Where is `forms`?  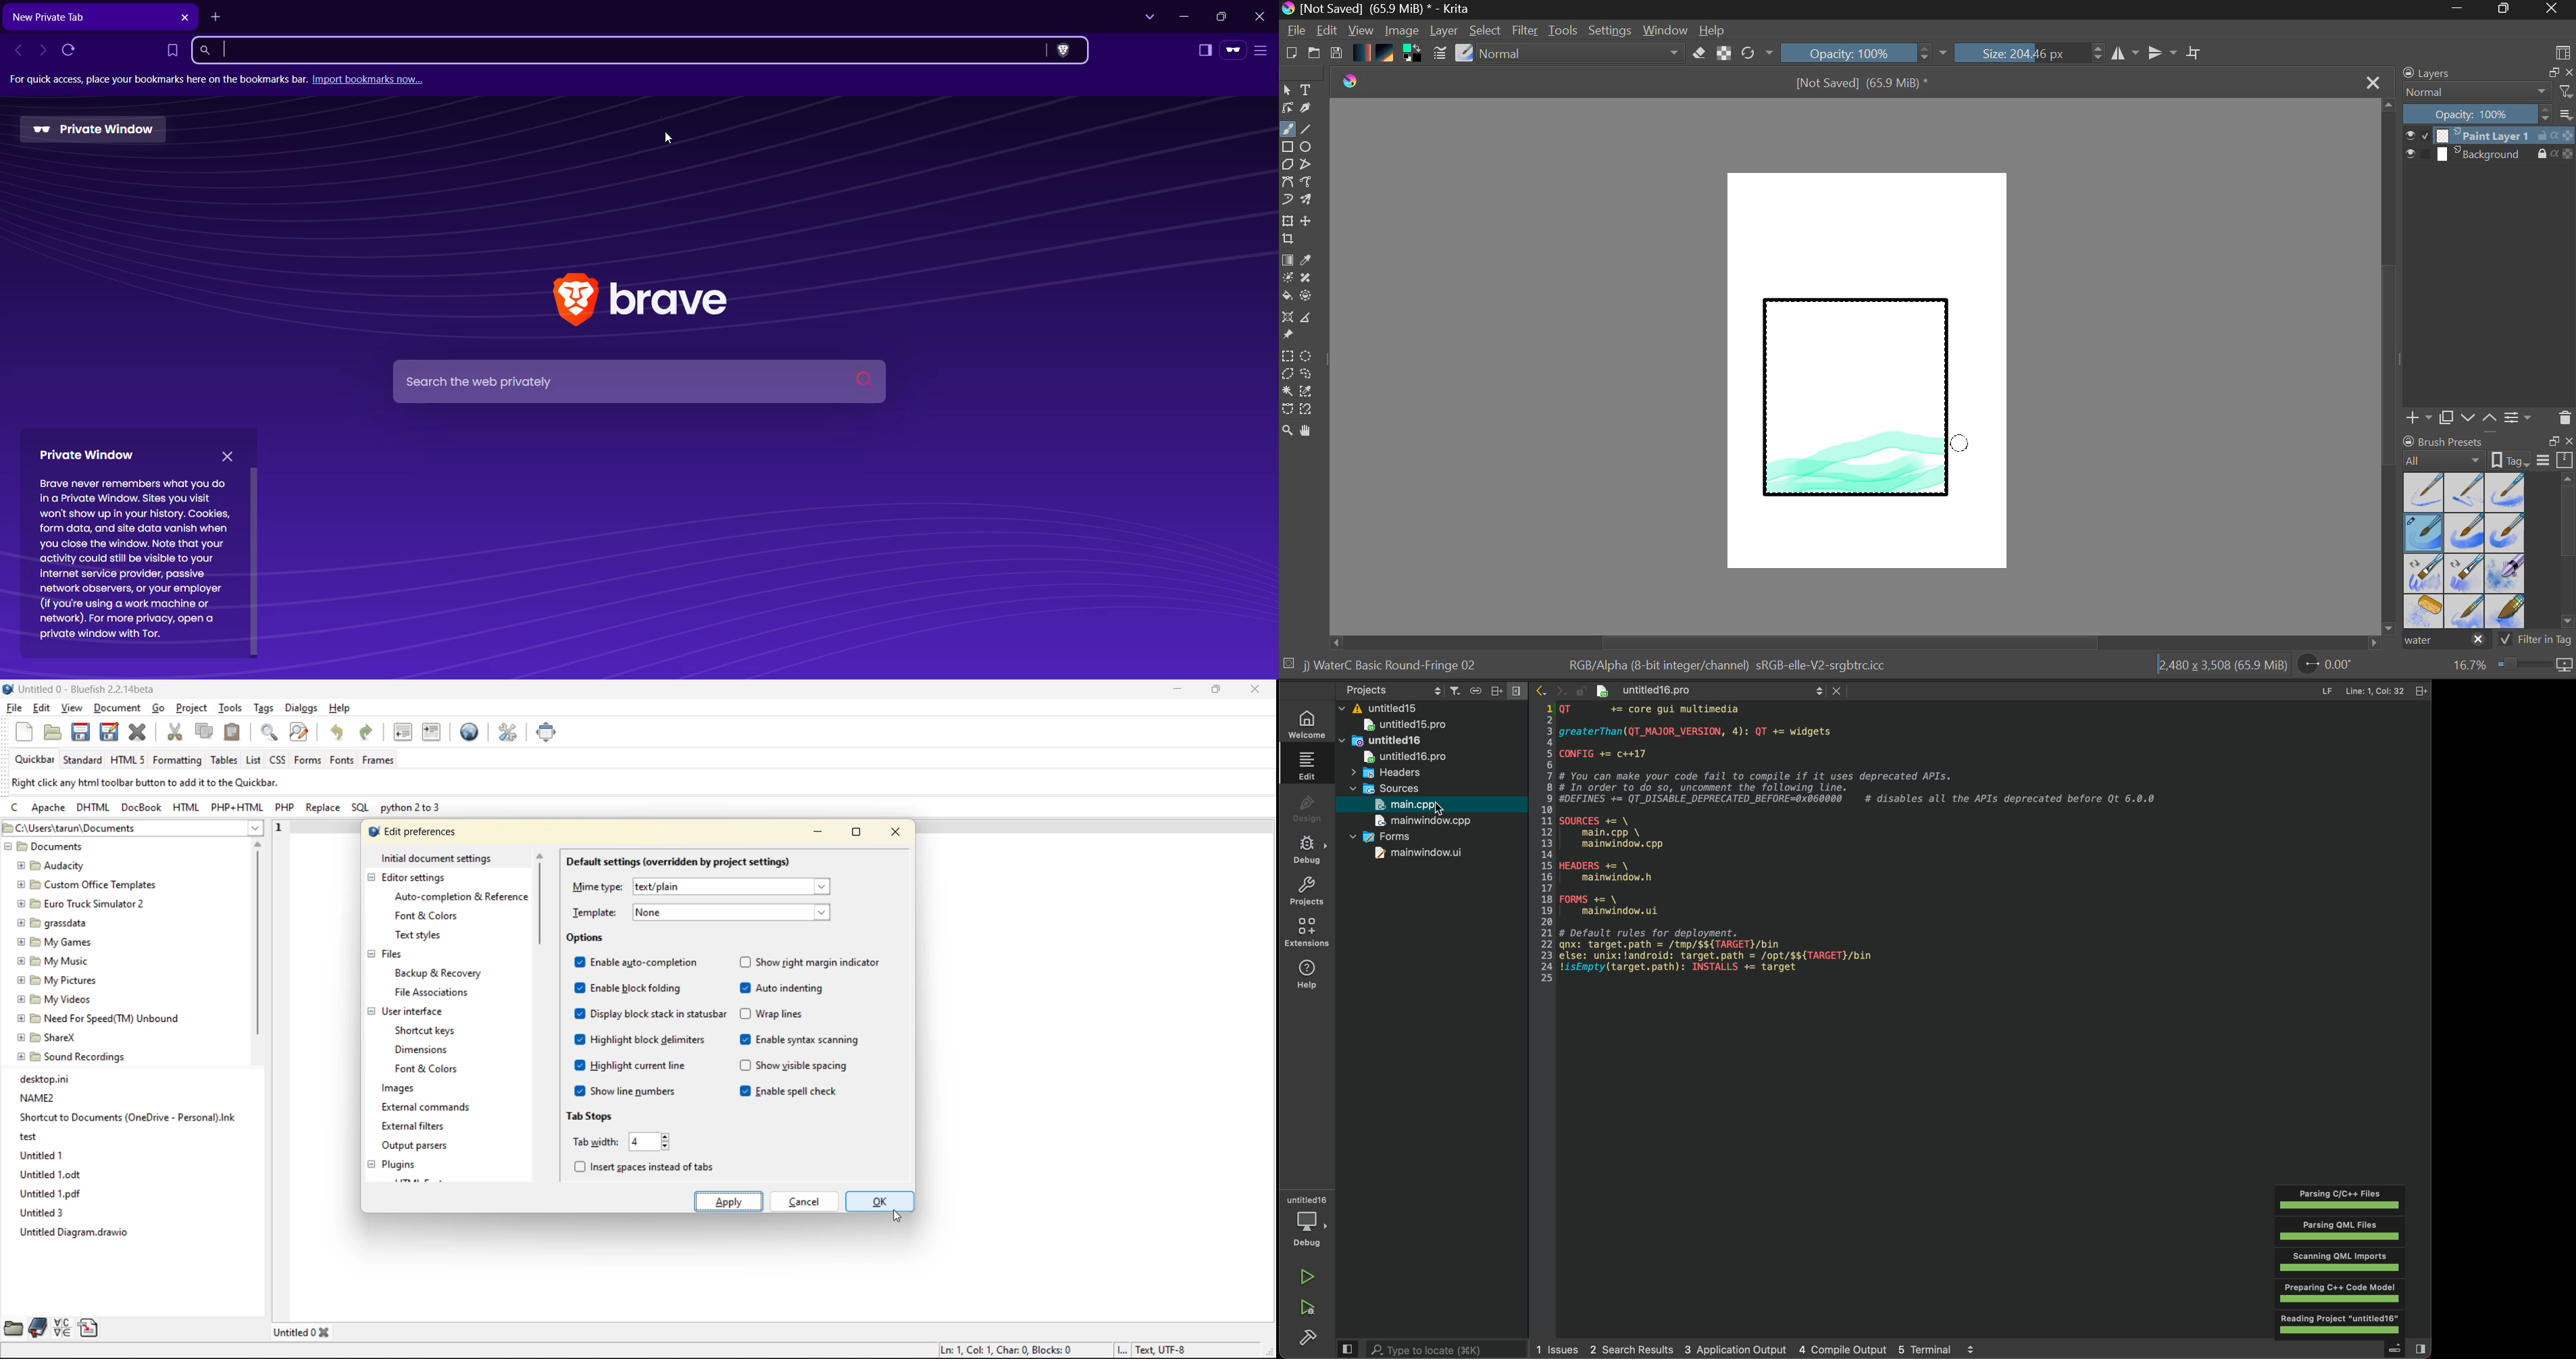
forms is located at coordinates (307, 760).